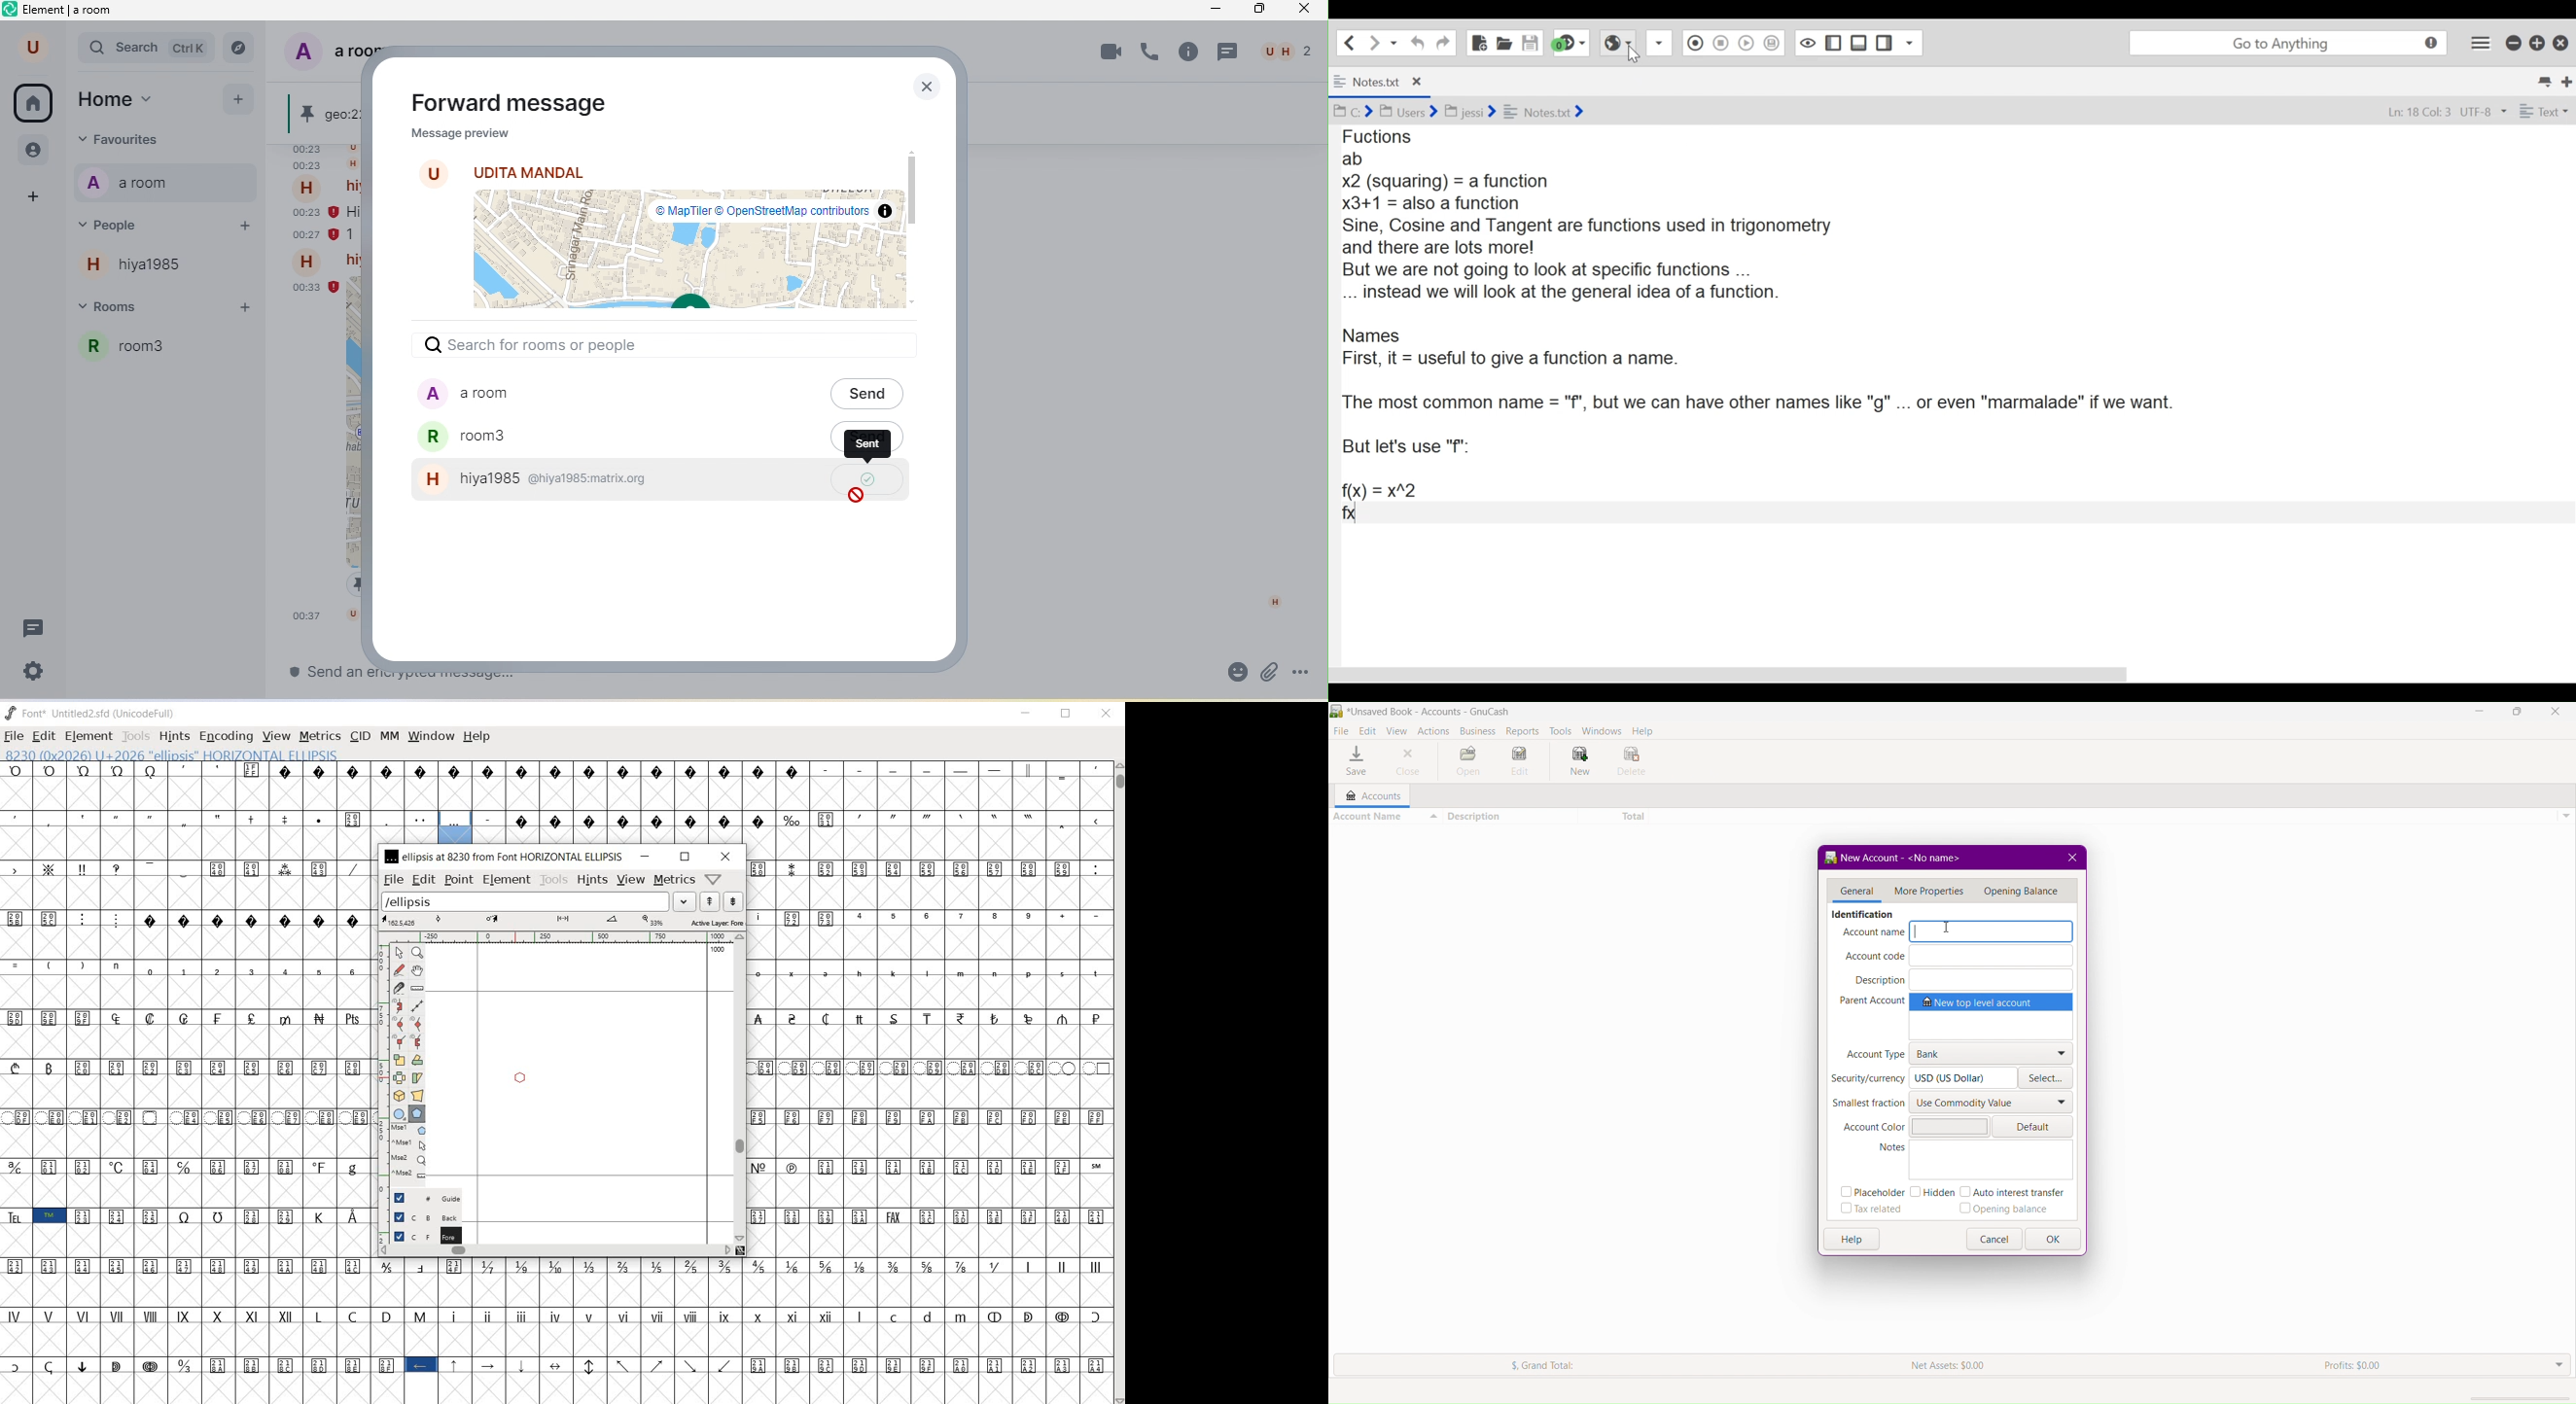  Describe the element at coordinates (733, 901) in the screenshot. I see `show the previous word on the list` at that location.